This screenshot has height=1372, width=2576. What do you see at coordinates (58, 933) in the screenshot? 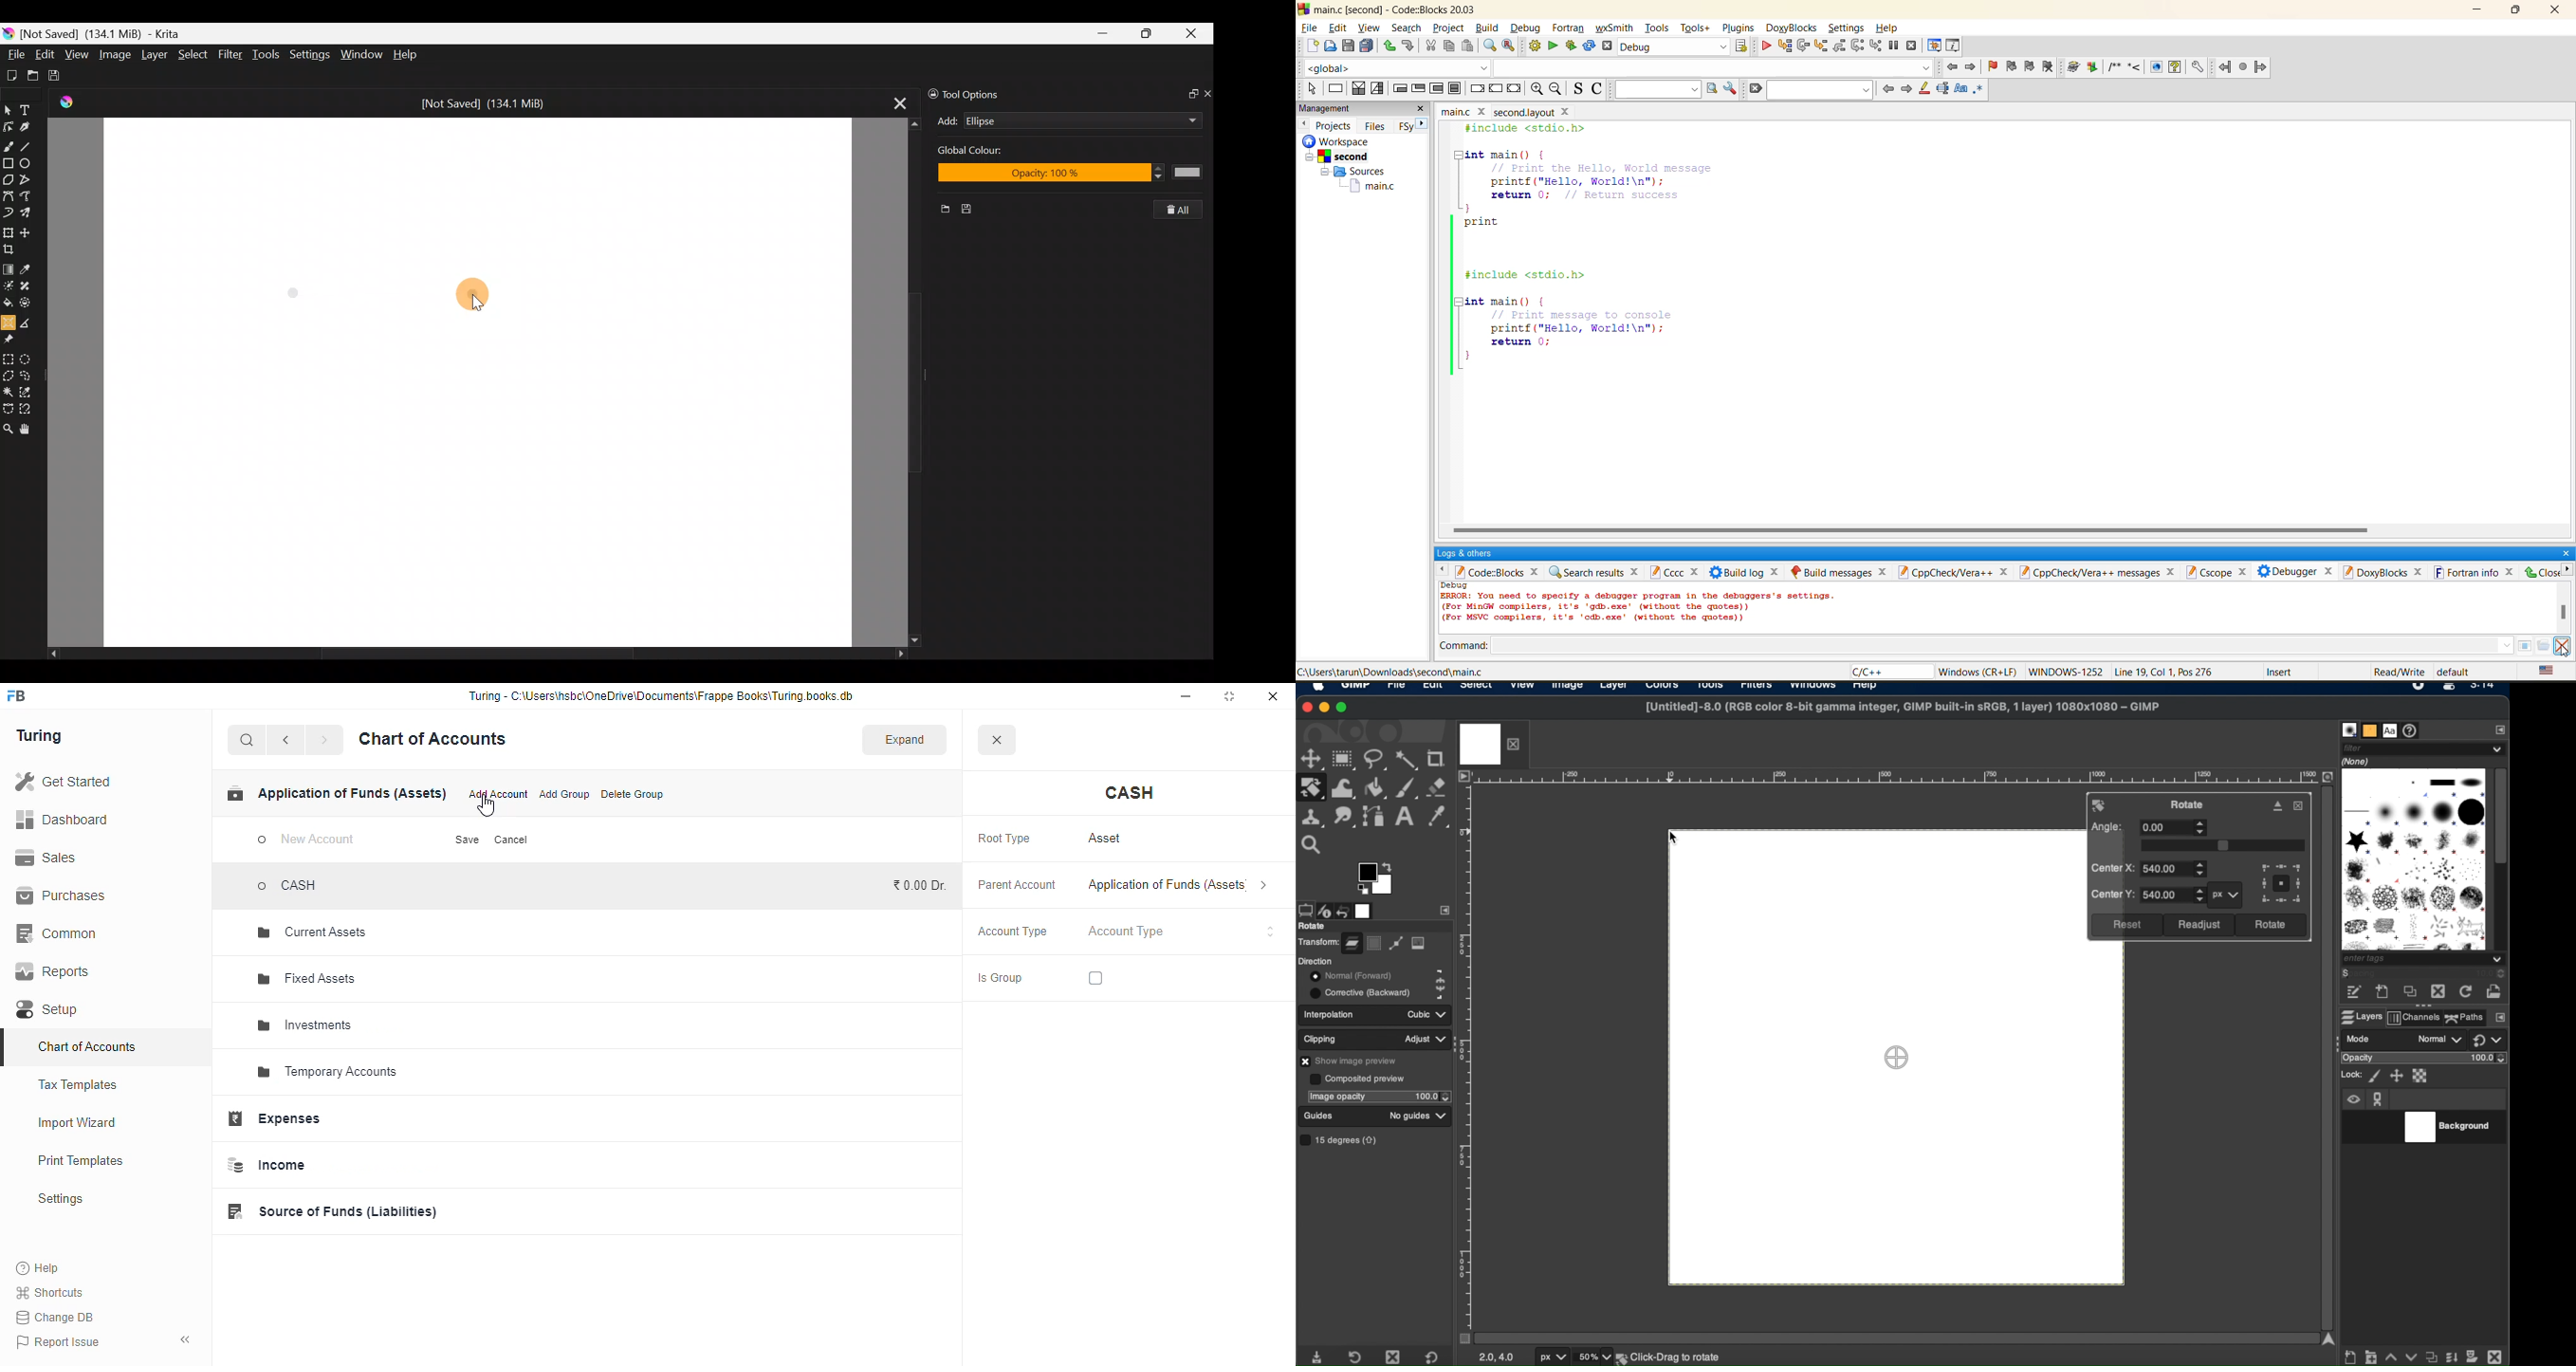
I see `common` at bounding box center [58, 933].